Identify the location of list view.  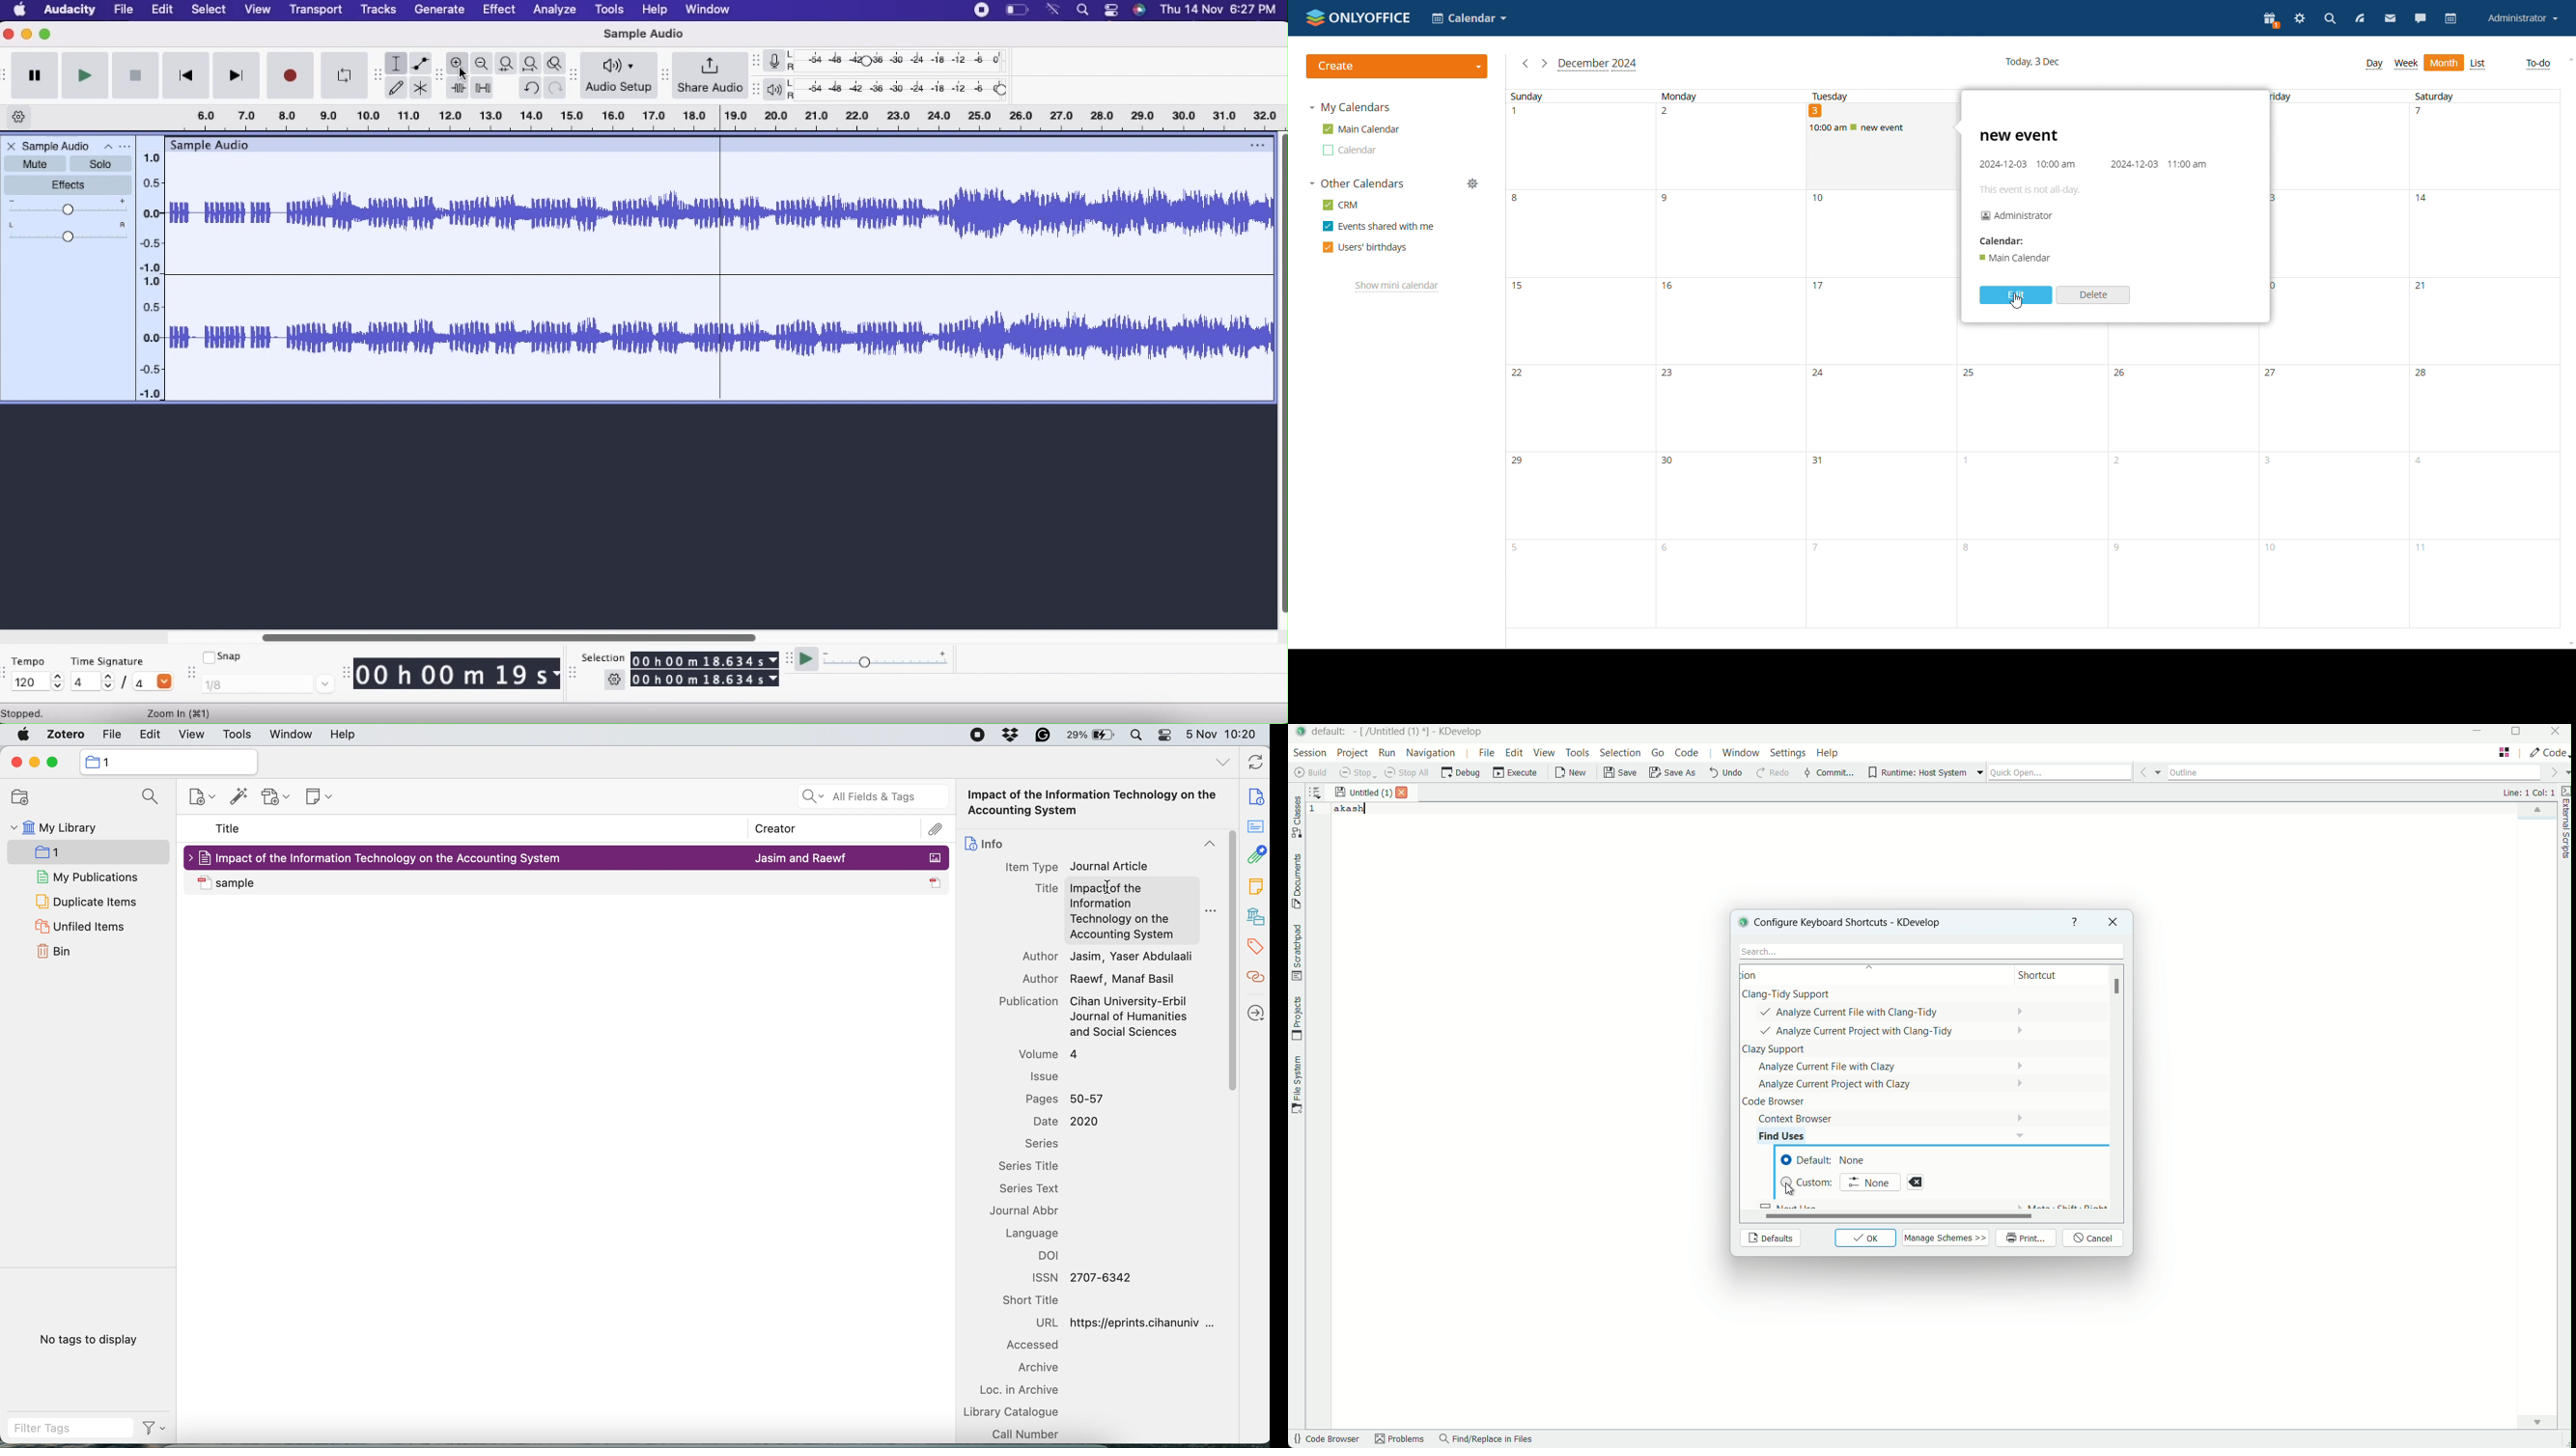
(2477, 64).